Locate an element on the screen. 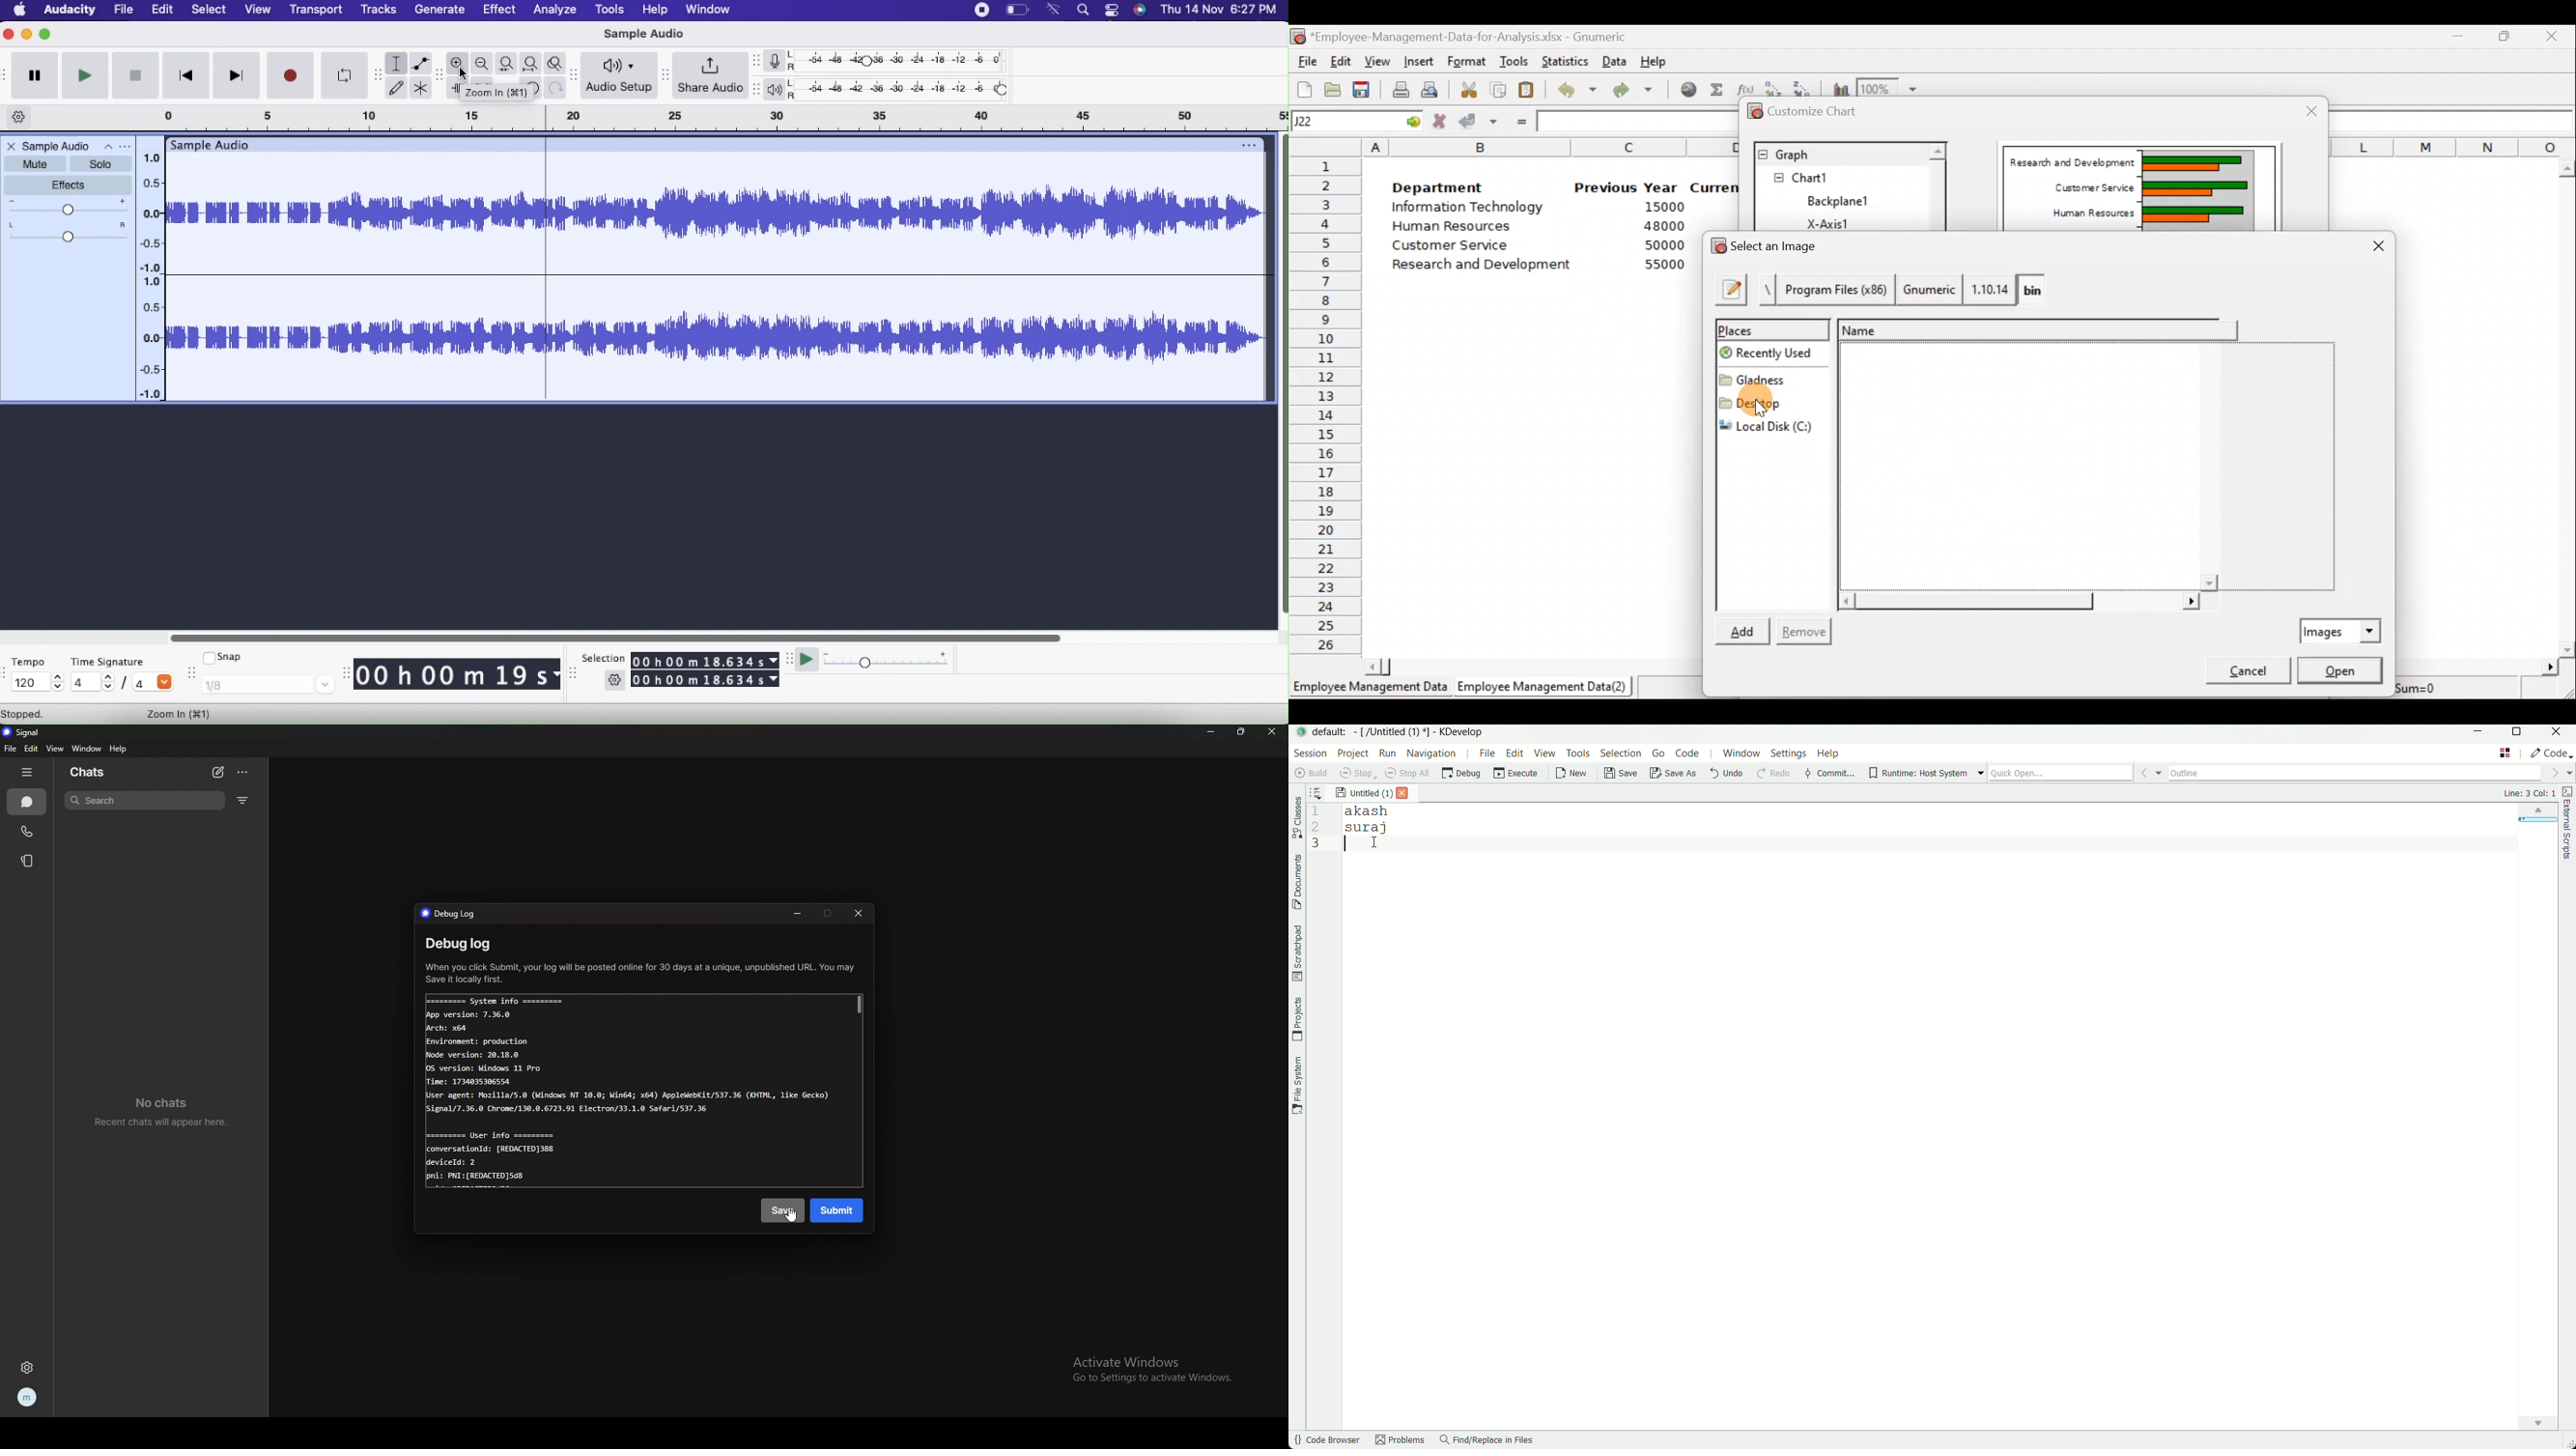 The image size is (2576, 1456). resize is located at coordinates (190, 675).